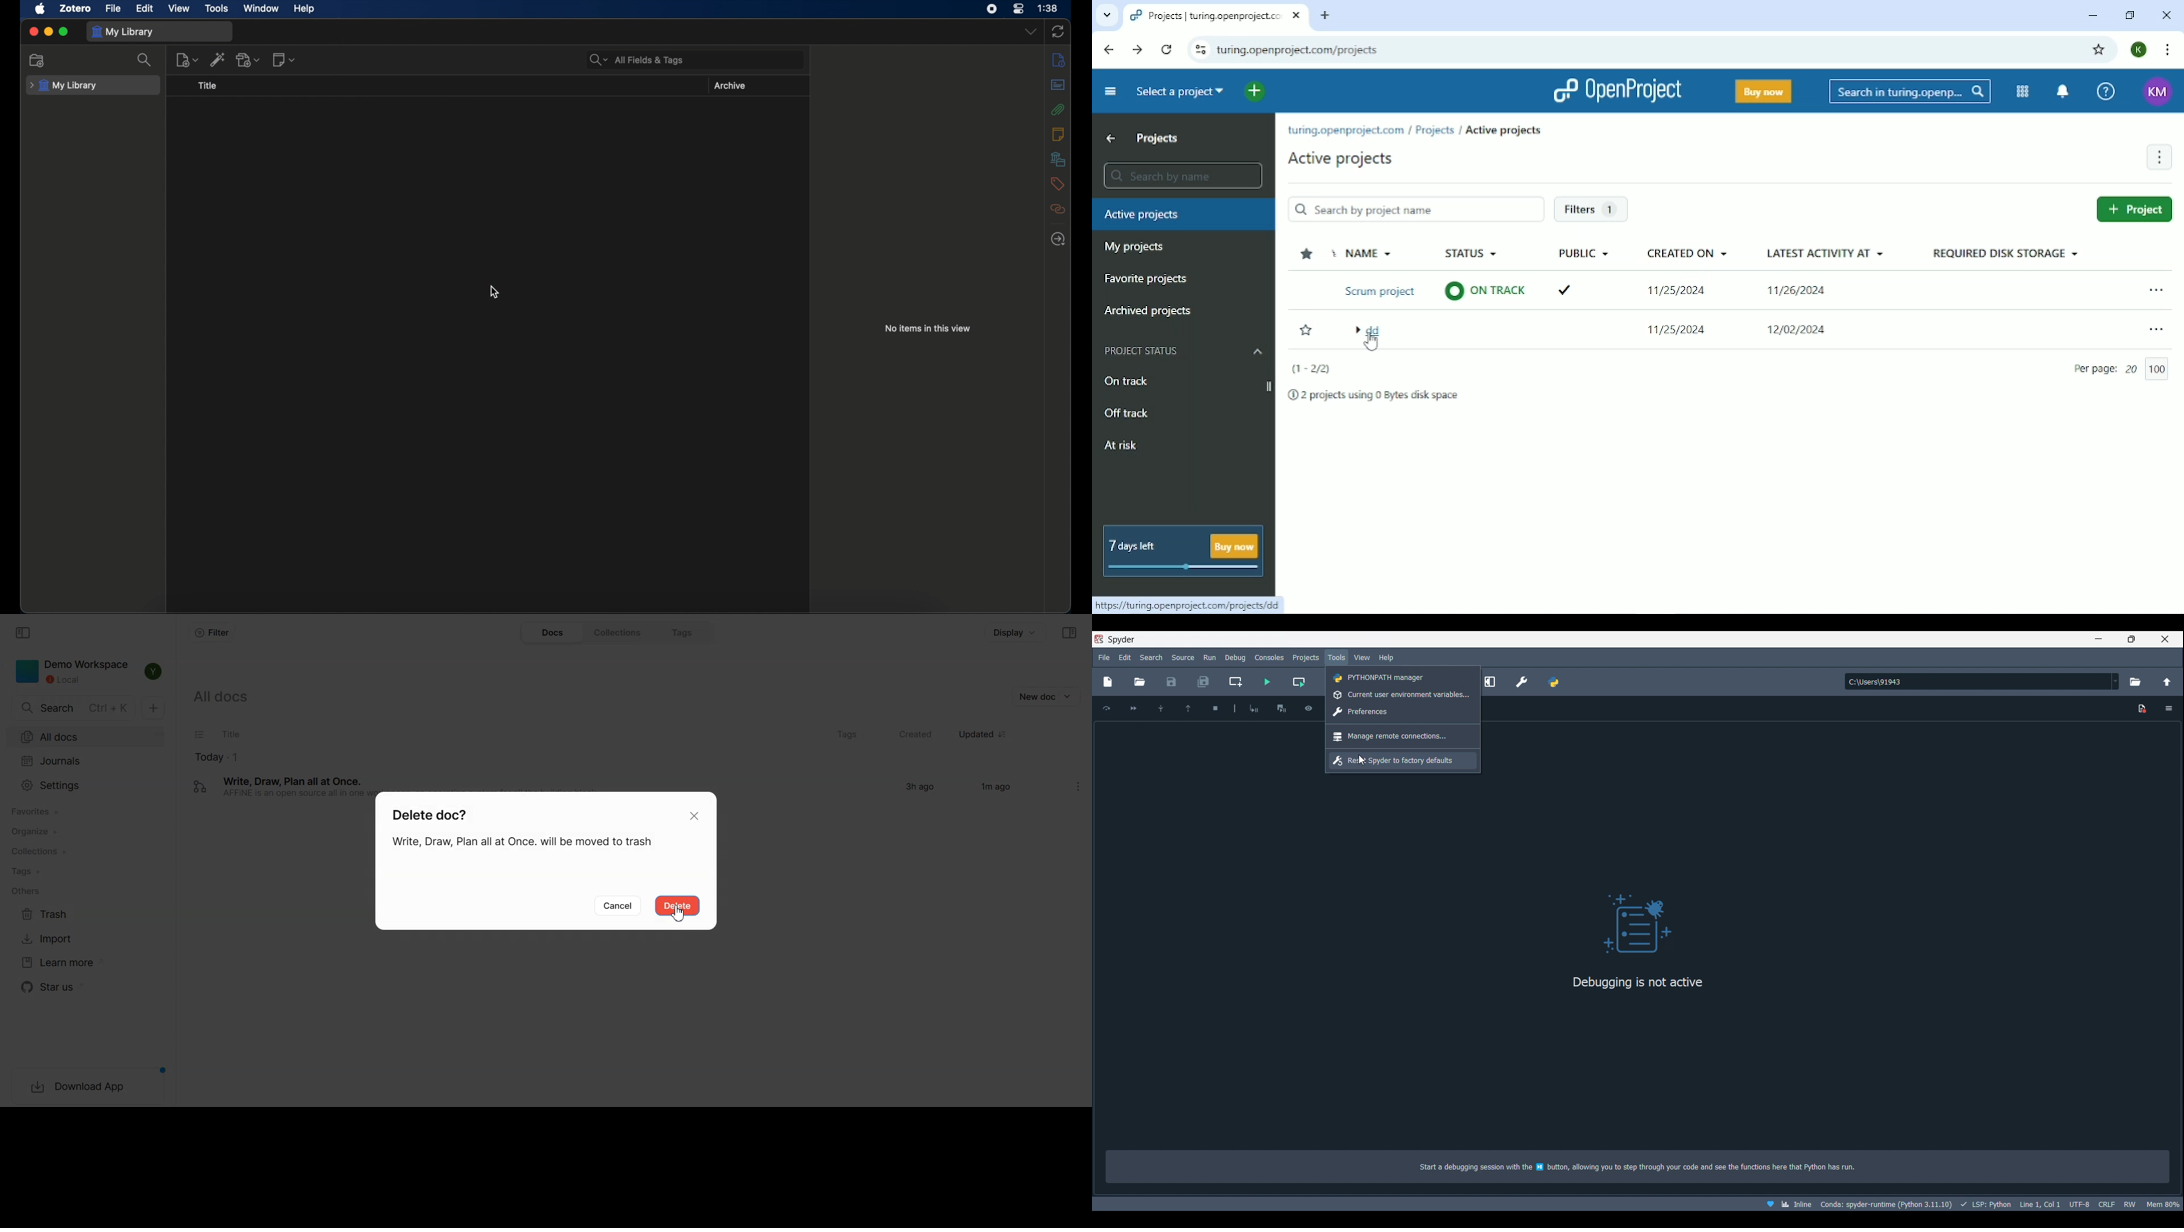 This screenshot has width=2184, height=1232. I want to click on UTF-8, so click(2080, 1203).